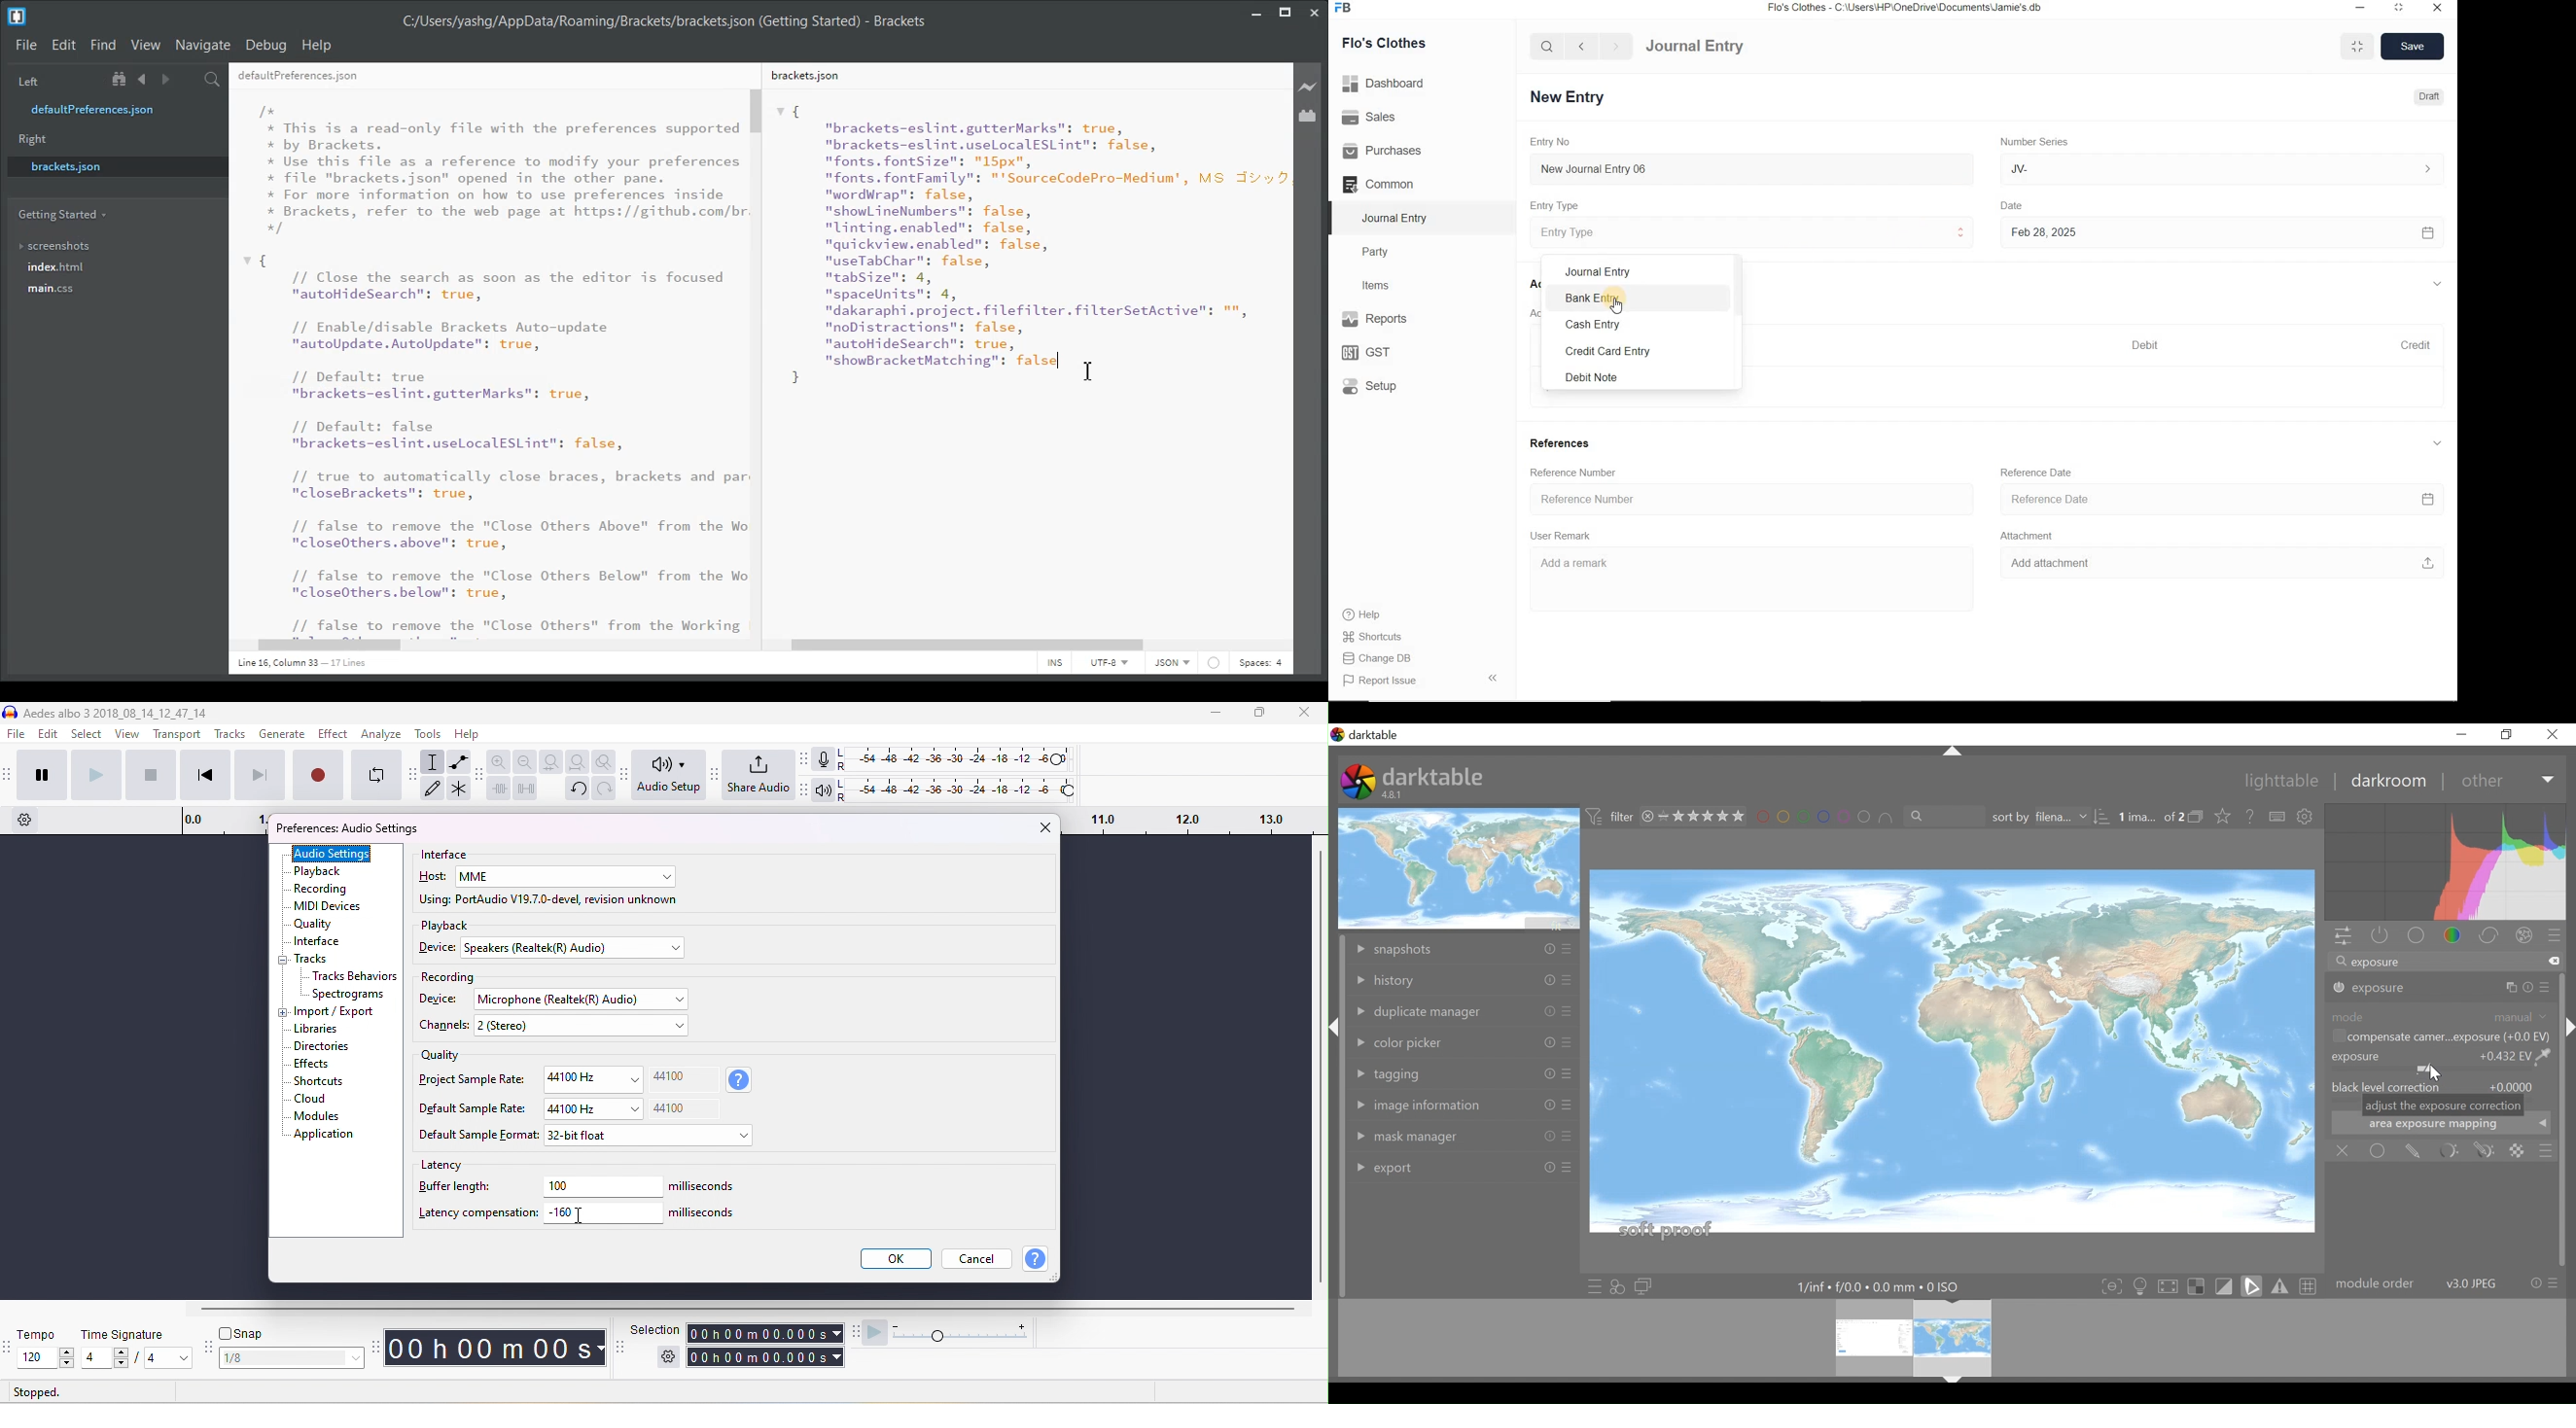 This screenshot has height=1428, width=2576. I want to click on mask manager, so click(1410, 1136).